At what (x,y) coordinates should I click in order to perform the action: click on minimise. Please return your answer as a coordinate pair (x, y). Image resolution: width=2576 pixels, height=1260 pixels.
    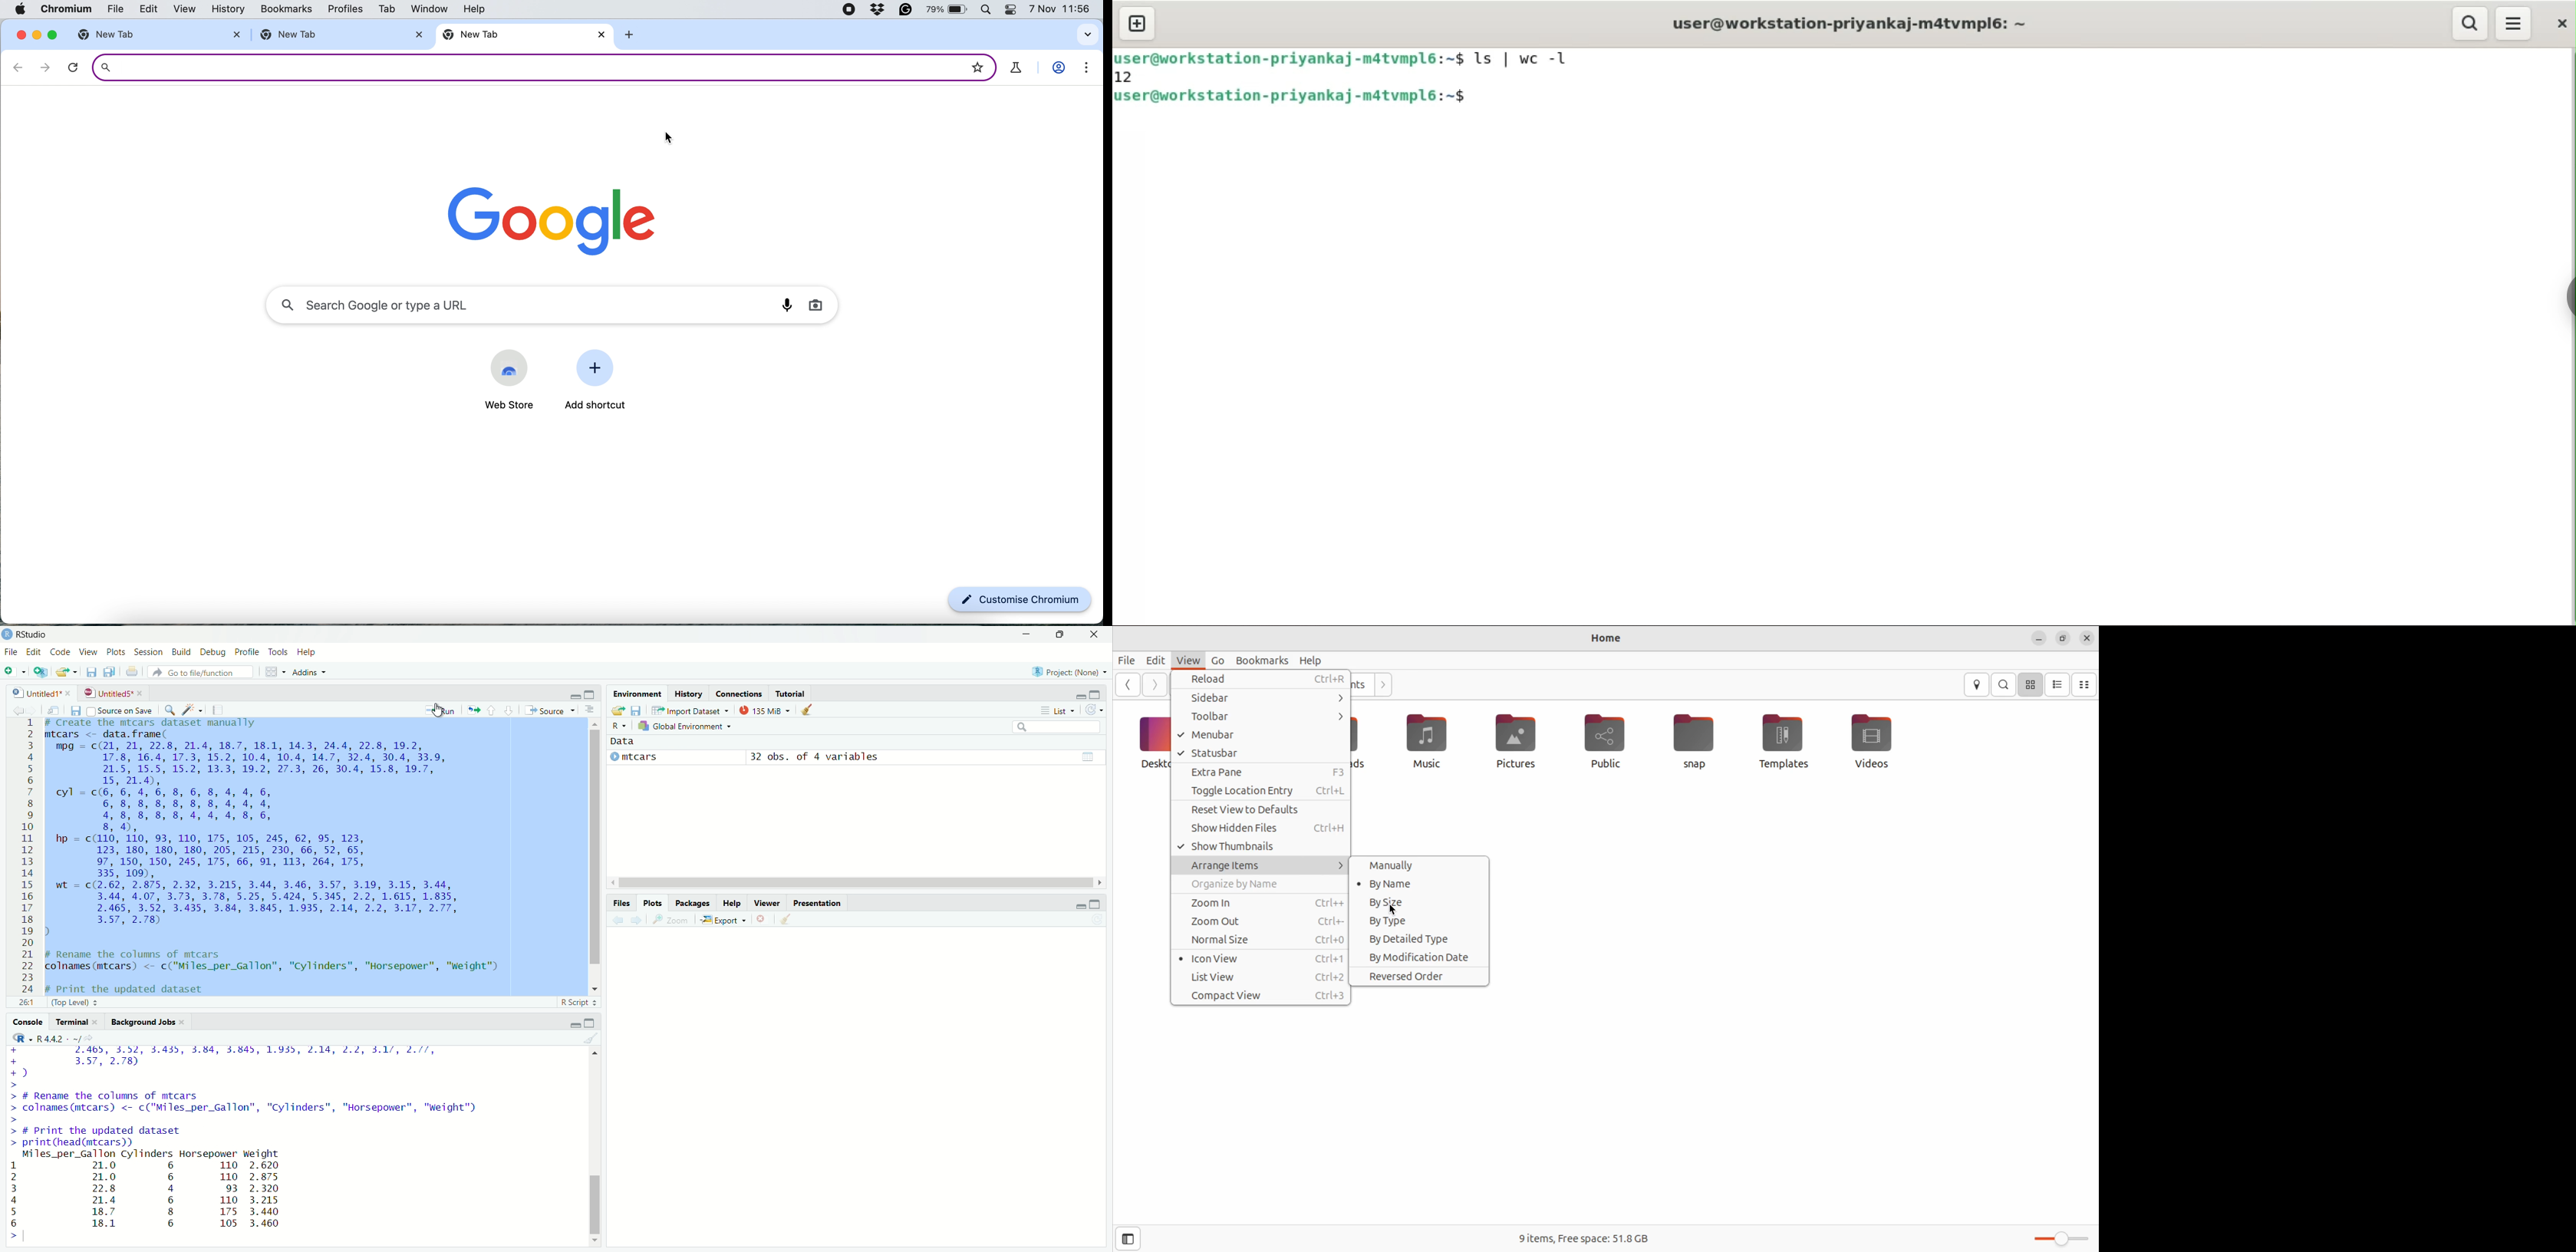
    Looking at the image, I should click on (1076, 694).